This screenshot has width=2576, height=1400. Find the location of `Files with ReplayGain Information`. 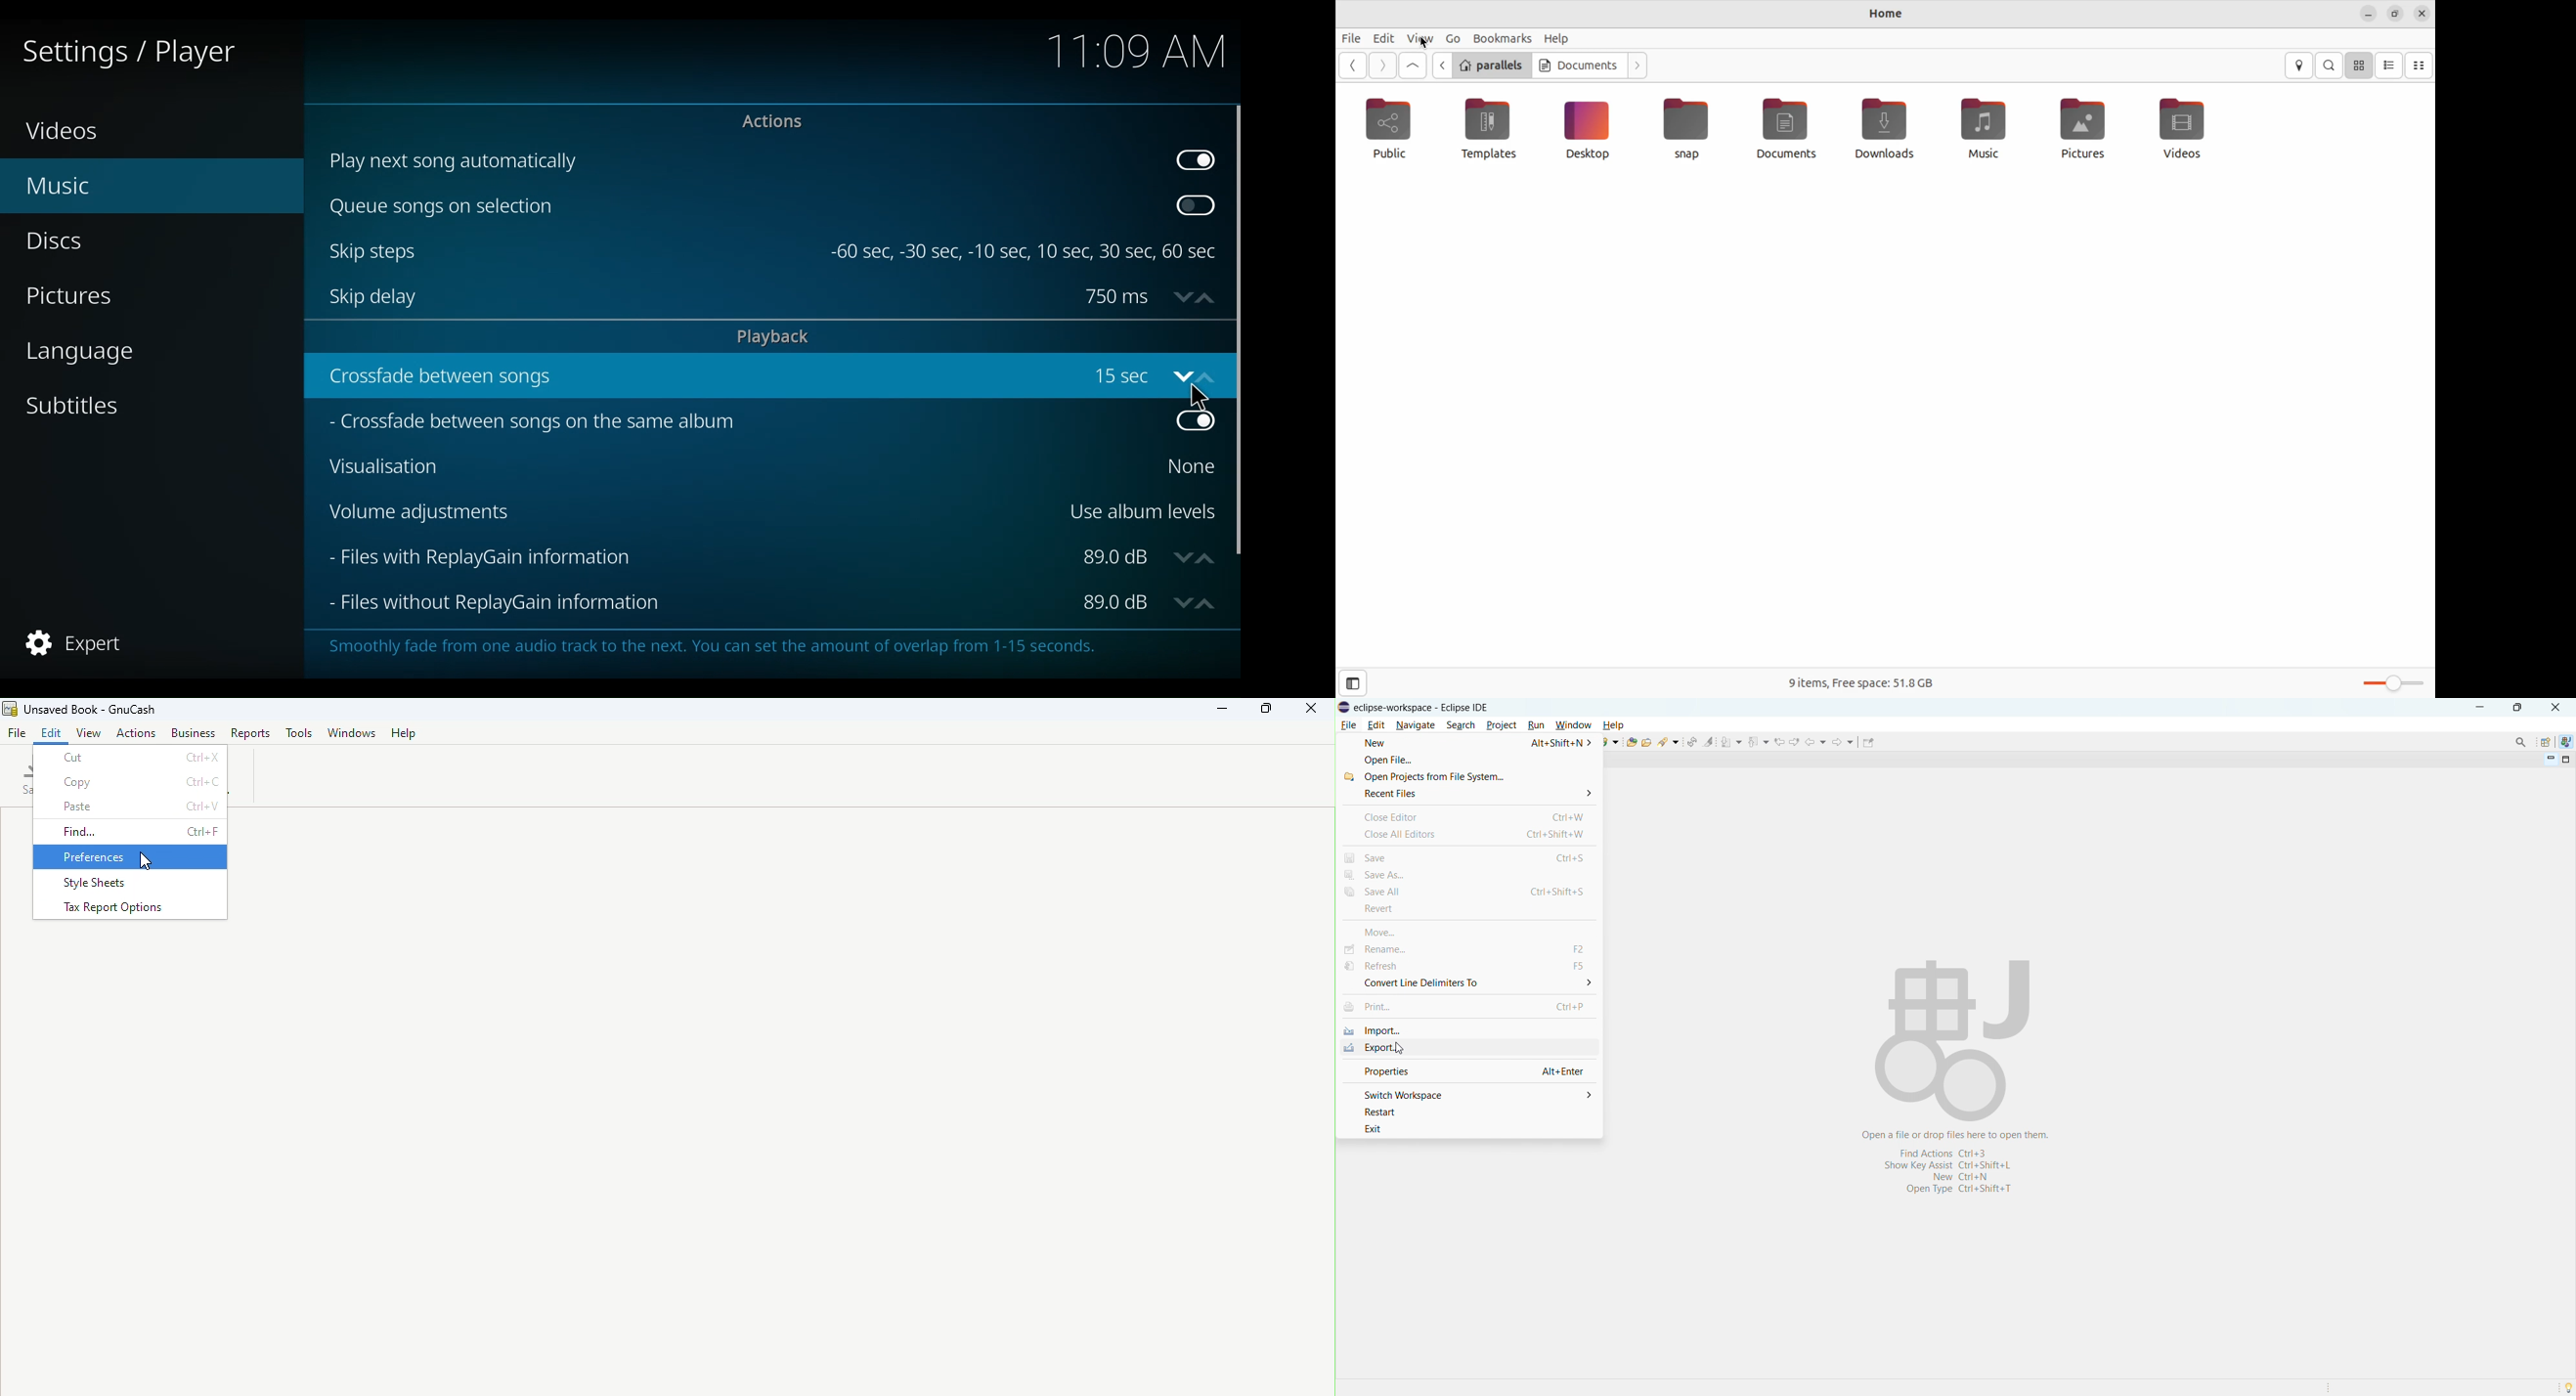

Files with ReplayGain Information is located at coordinates (696, 557).